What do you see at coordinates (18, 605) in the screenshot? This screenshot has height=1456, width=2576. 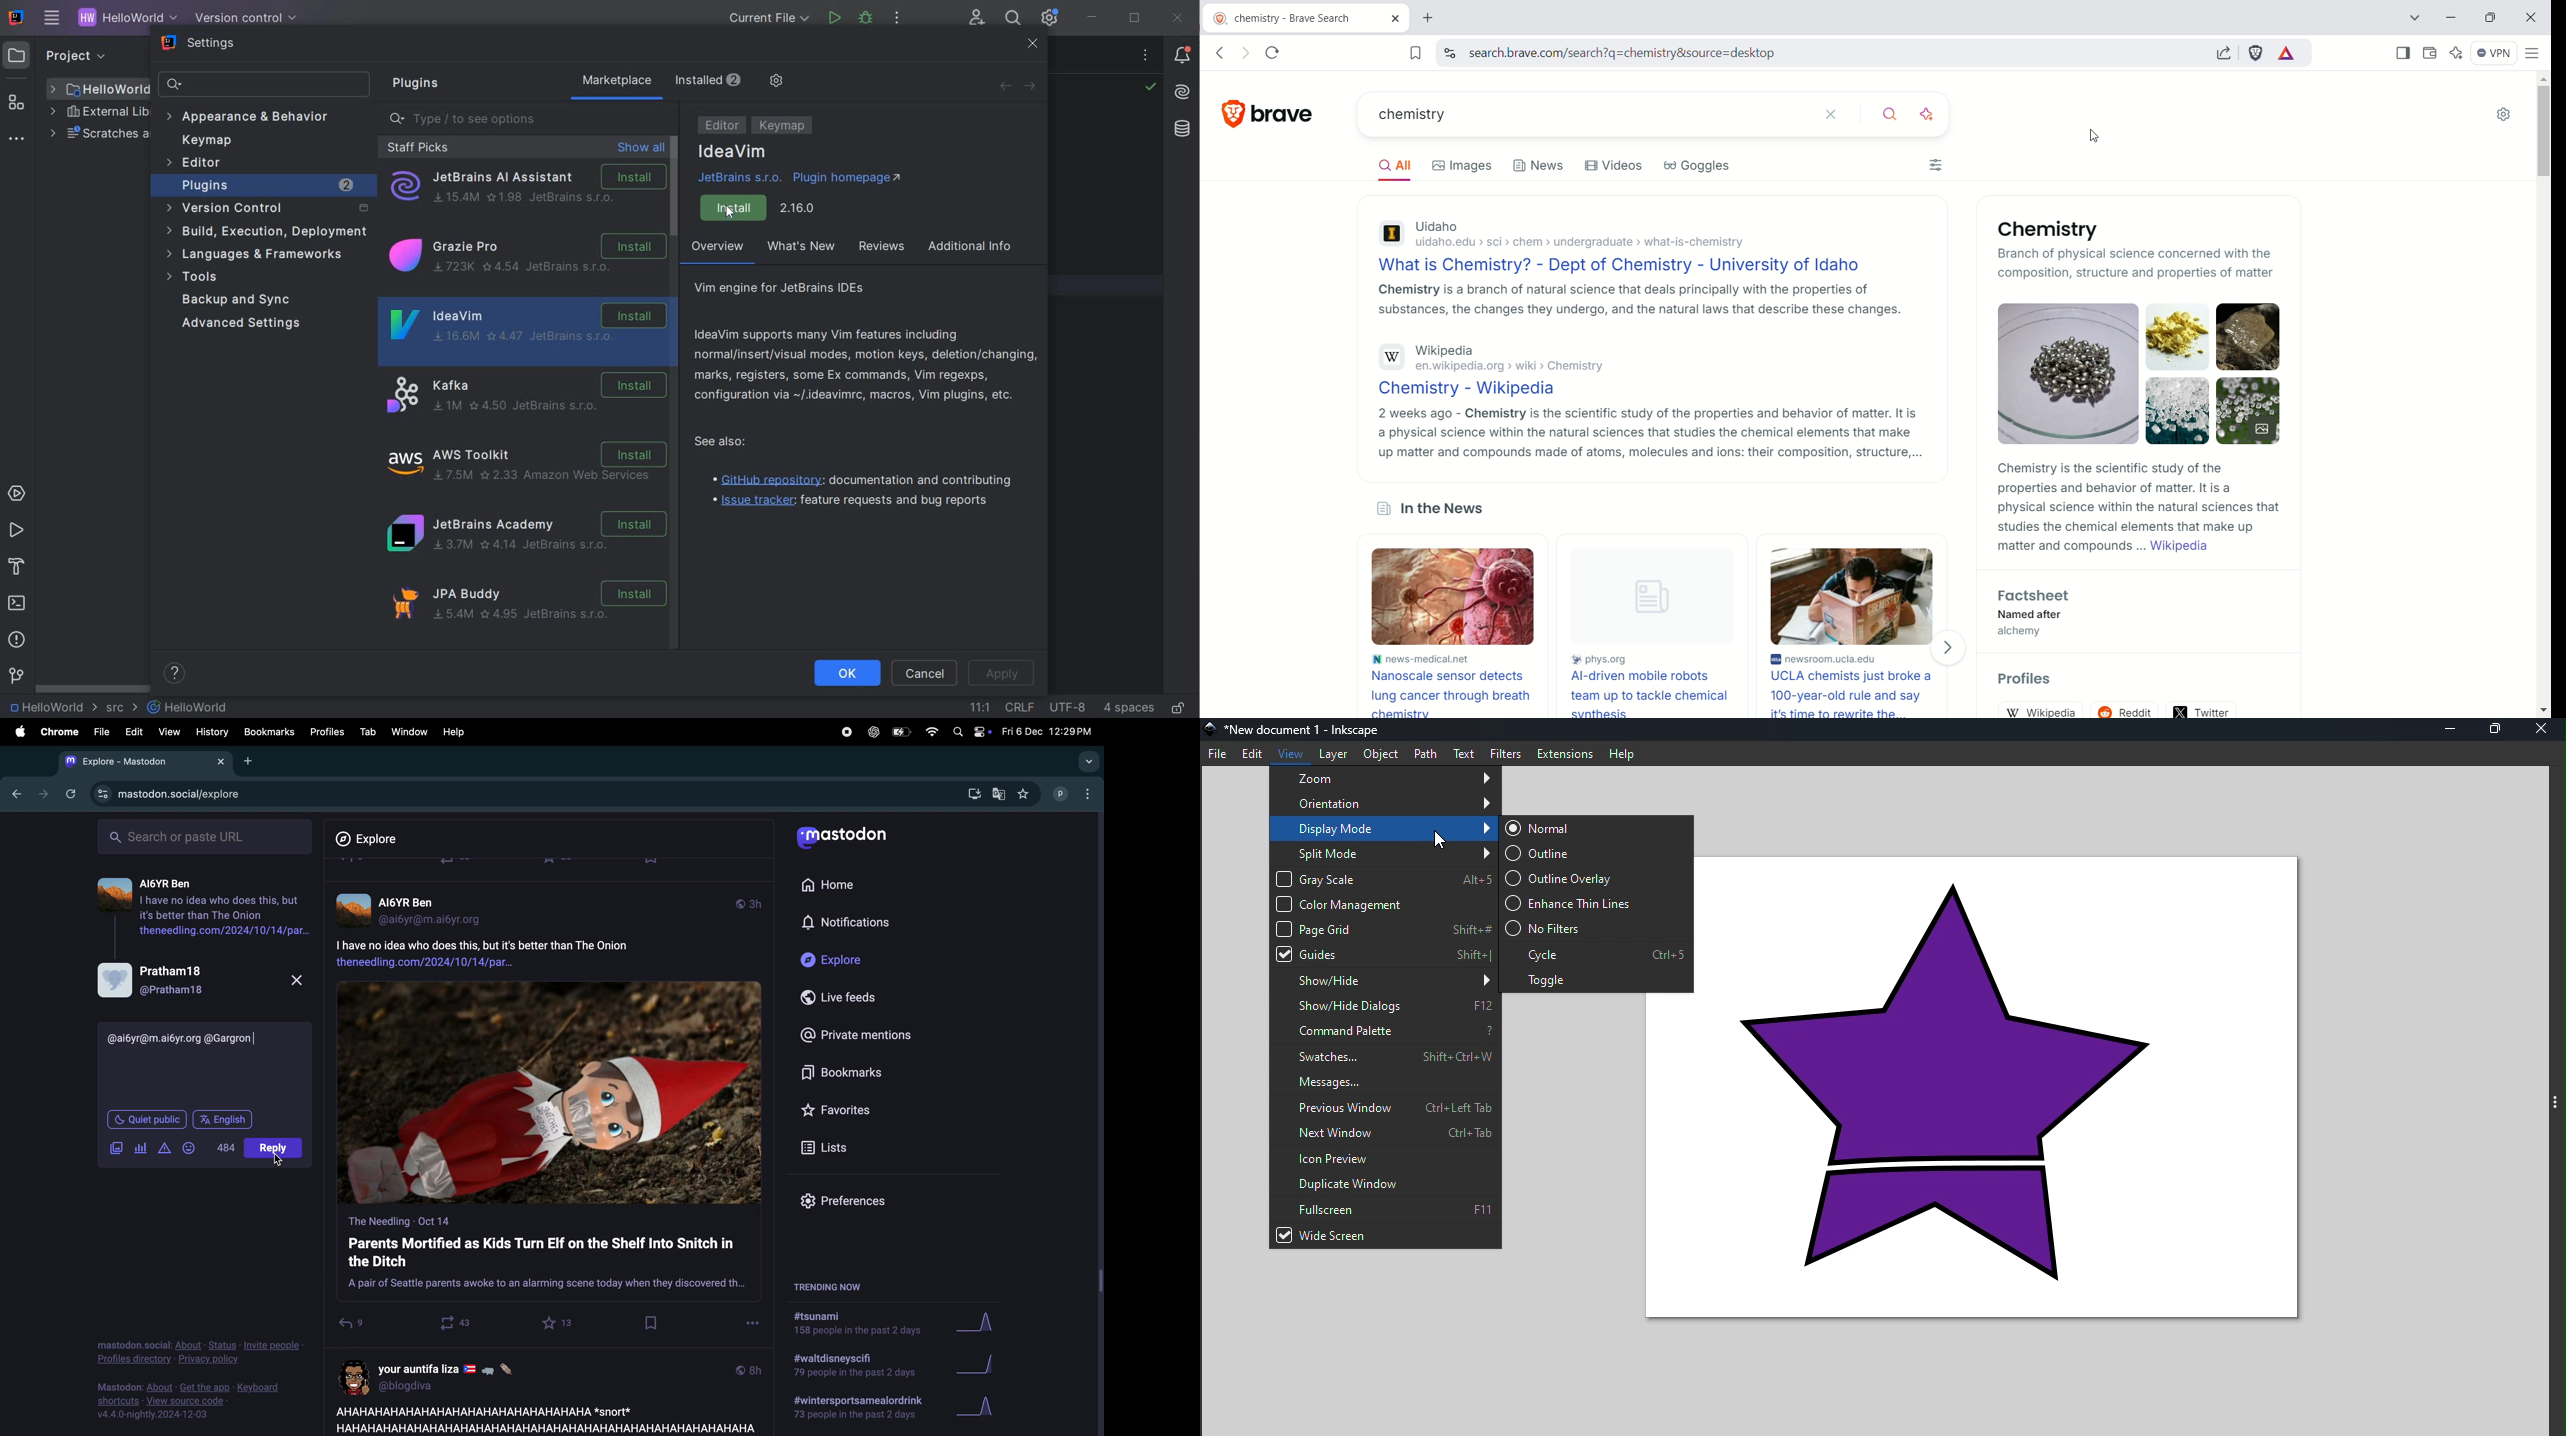 I see `TERMINAL` at bounding box center [18, 605].